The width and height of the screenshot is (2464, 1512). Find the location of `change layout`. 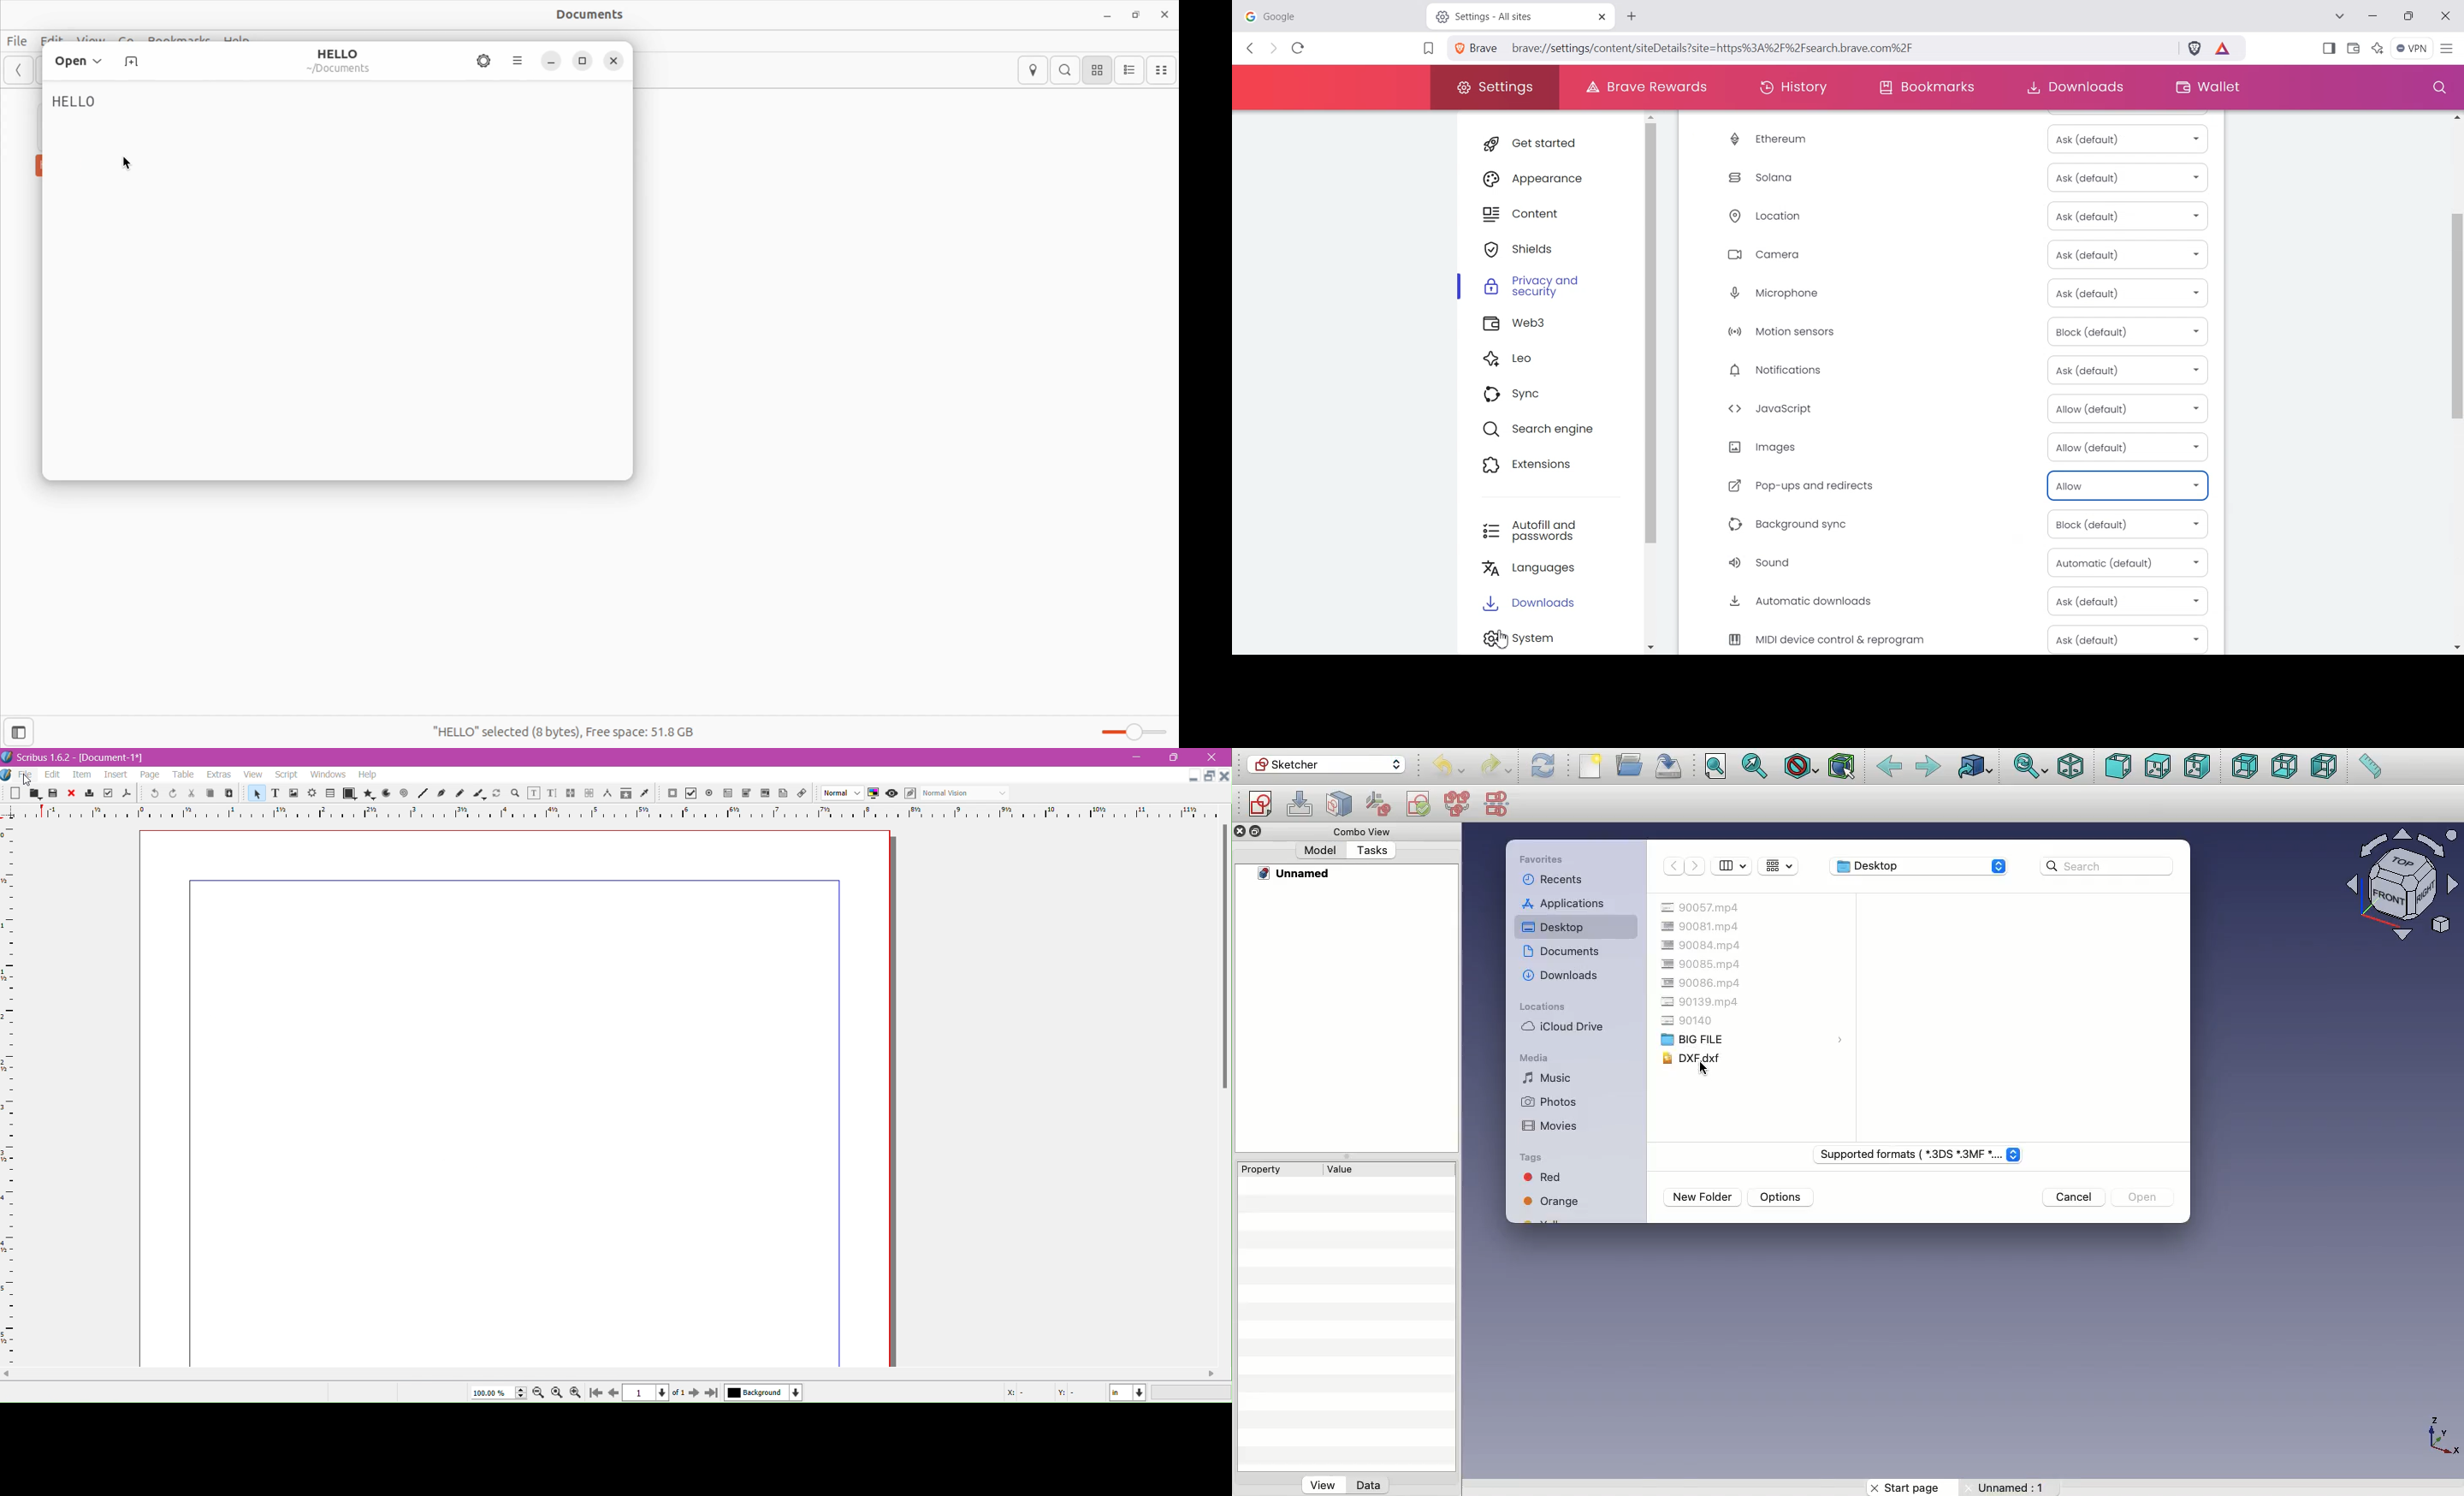

change layout is located at coordinates (1208, 776).